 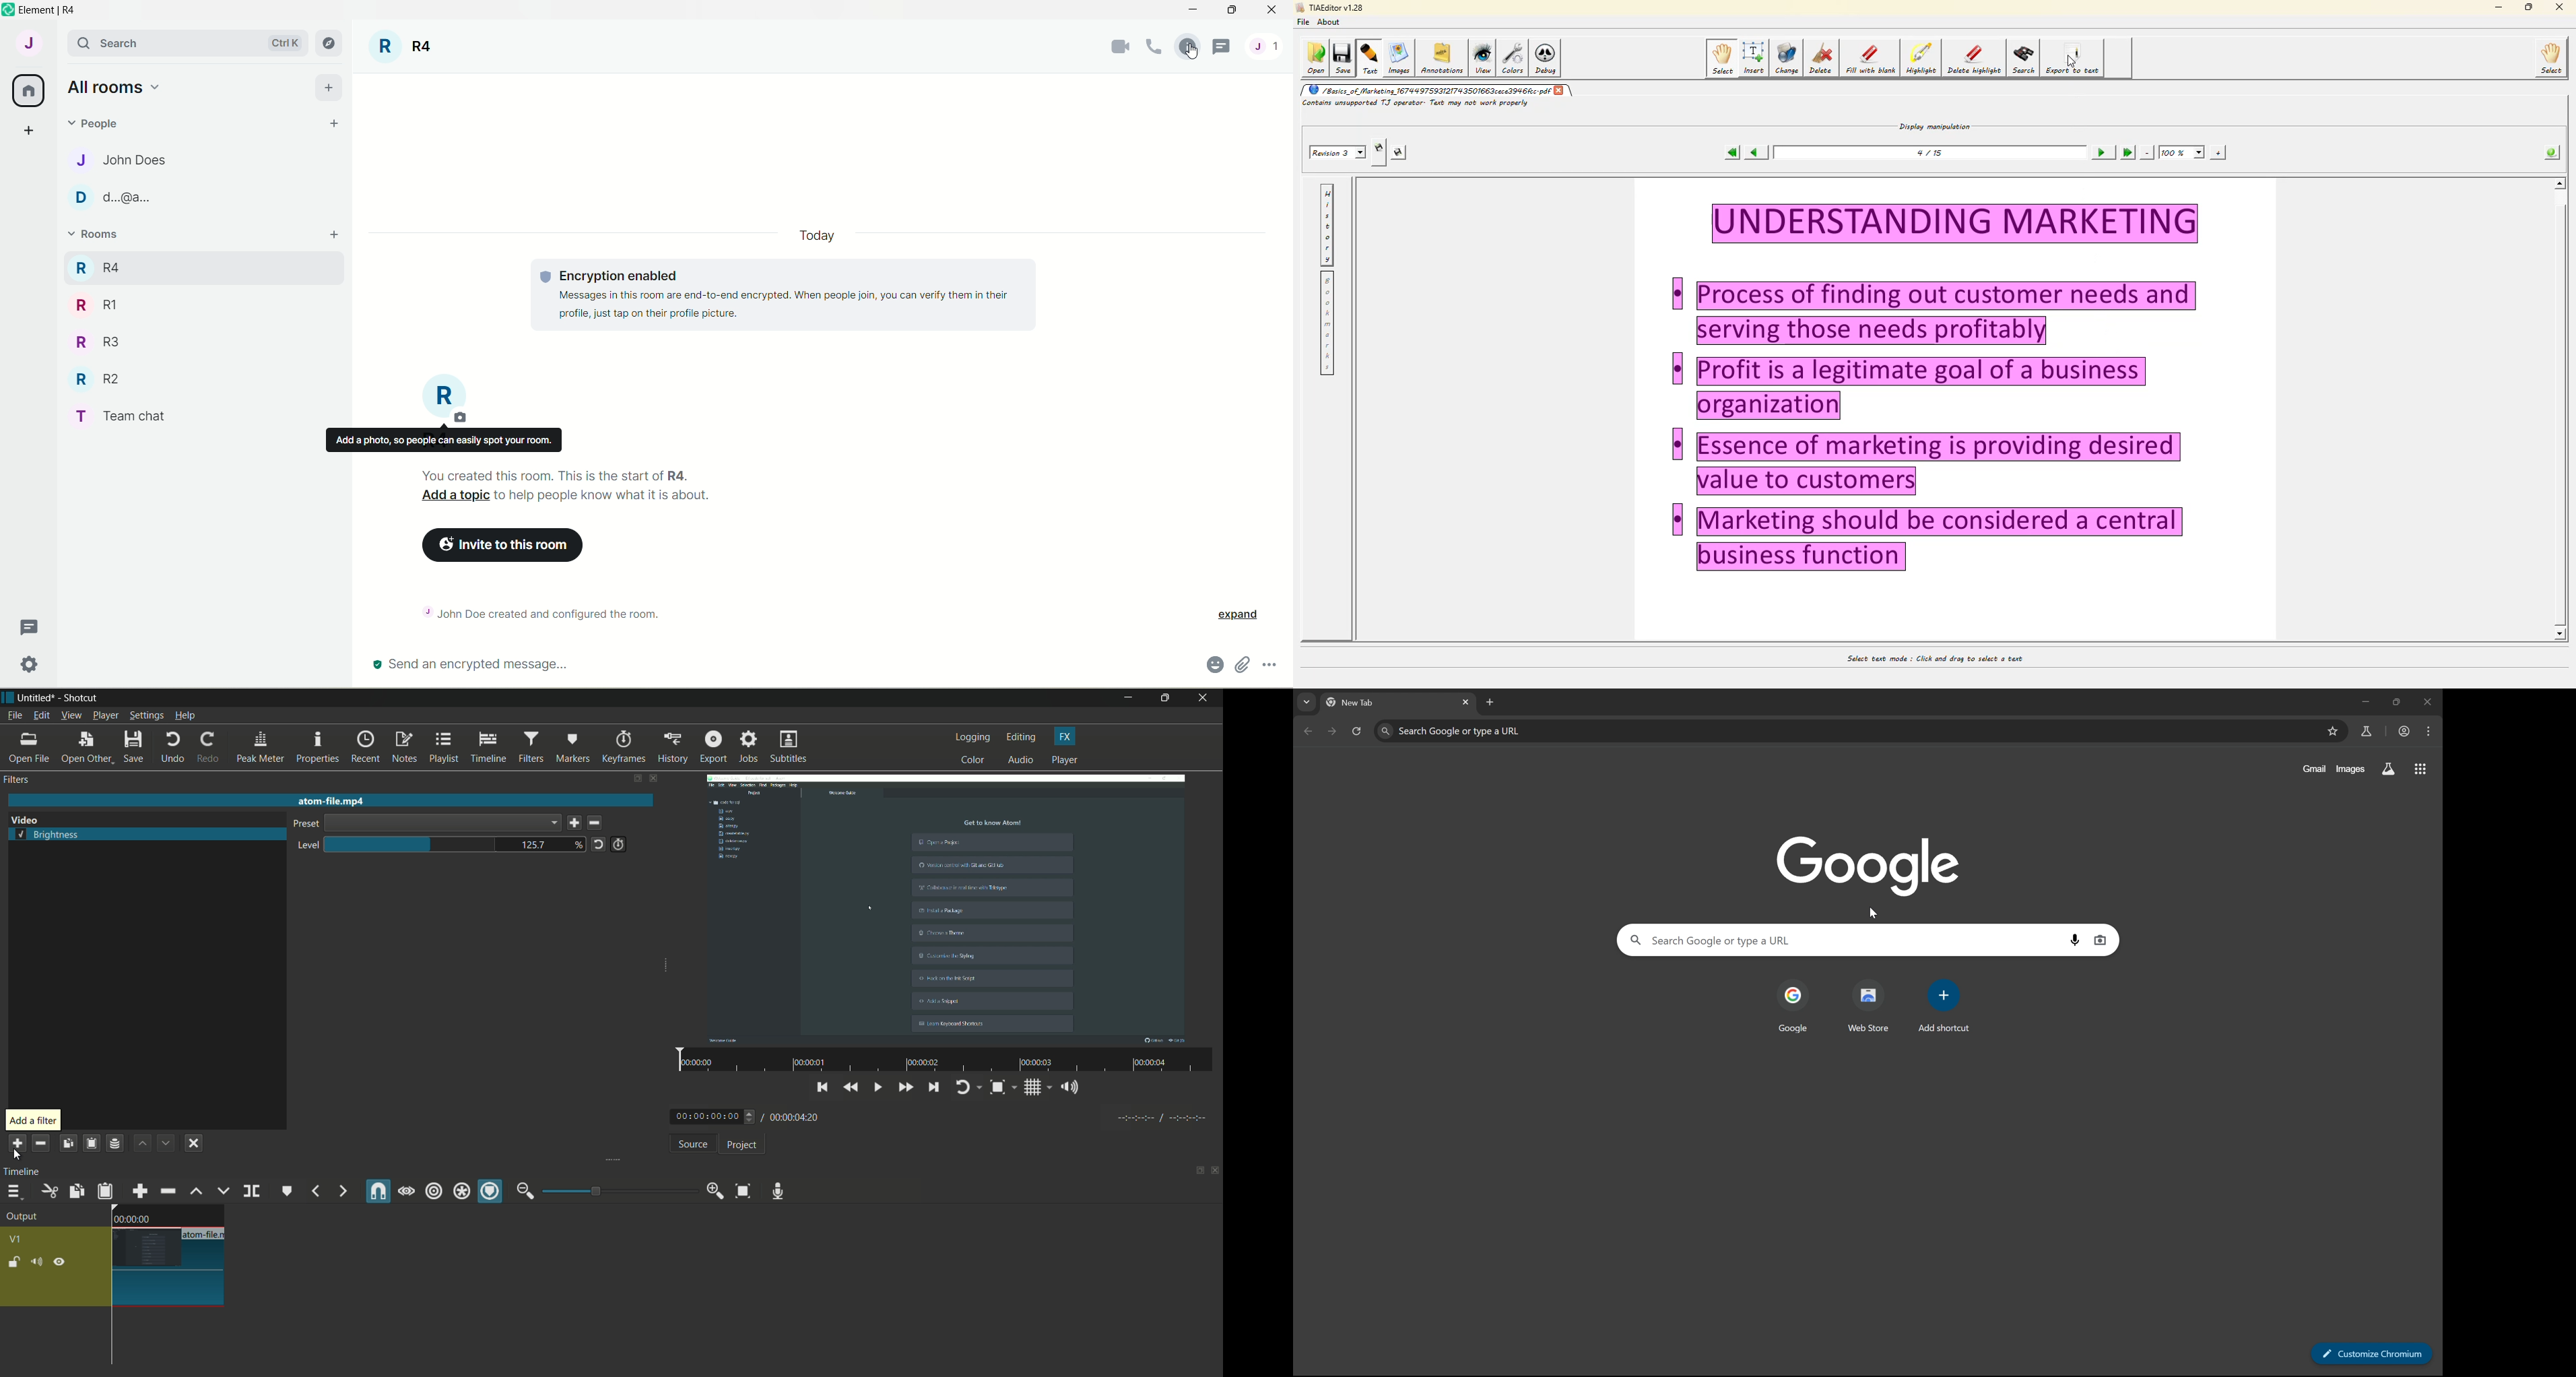 What do you see at coordinates (18, 1238) in the screenshot?
I see `v1` at bounding box center [18, 1238].